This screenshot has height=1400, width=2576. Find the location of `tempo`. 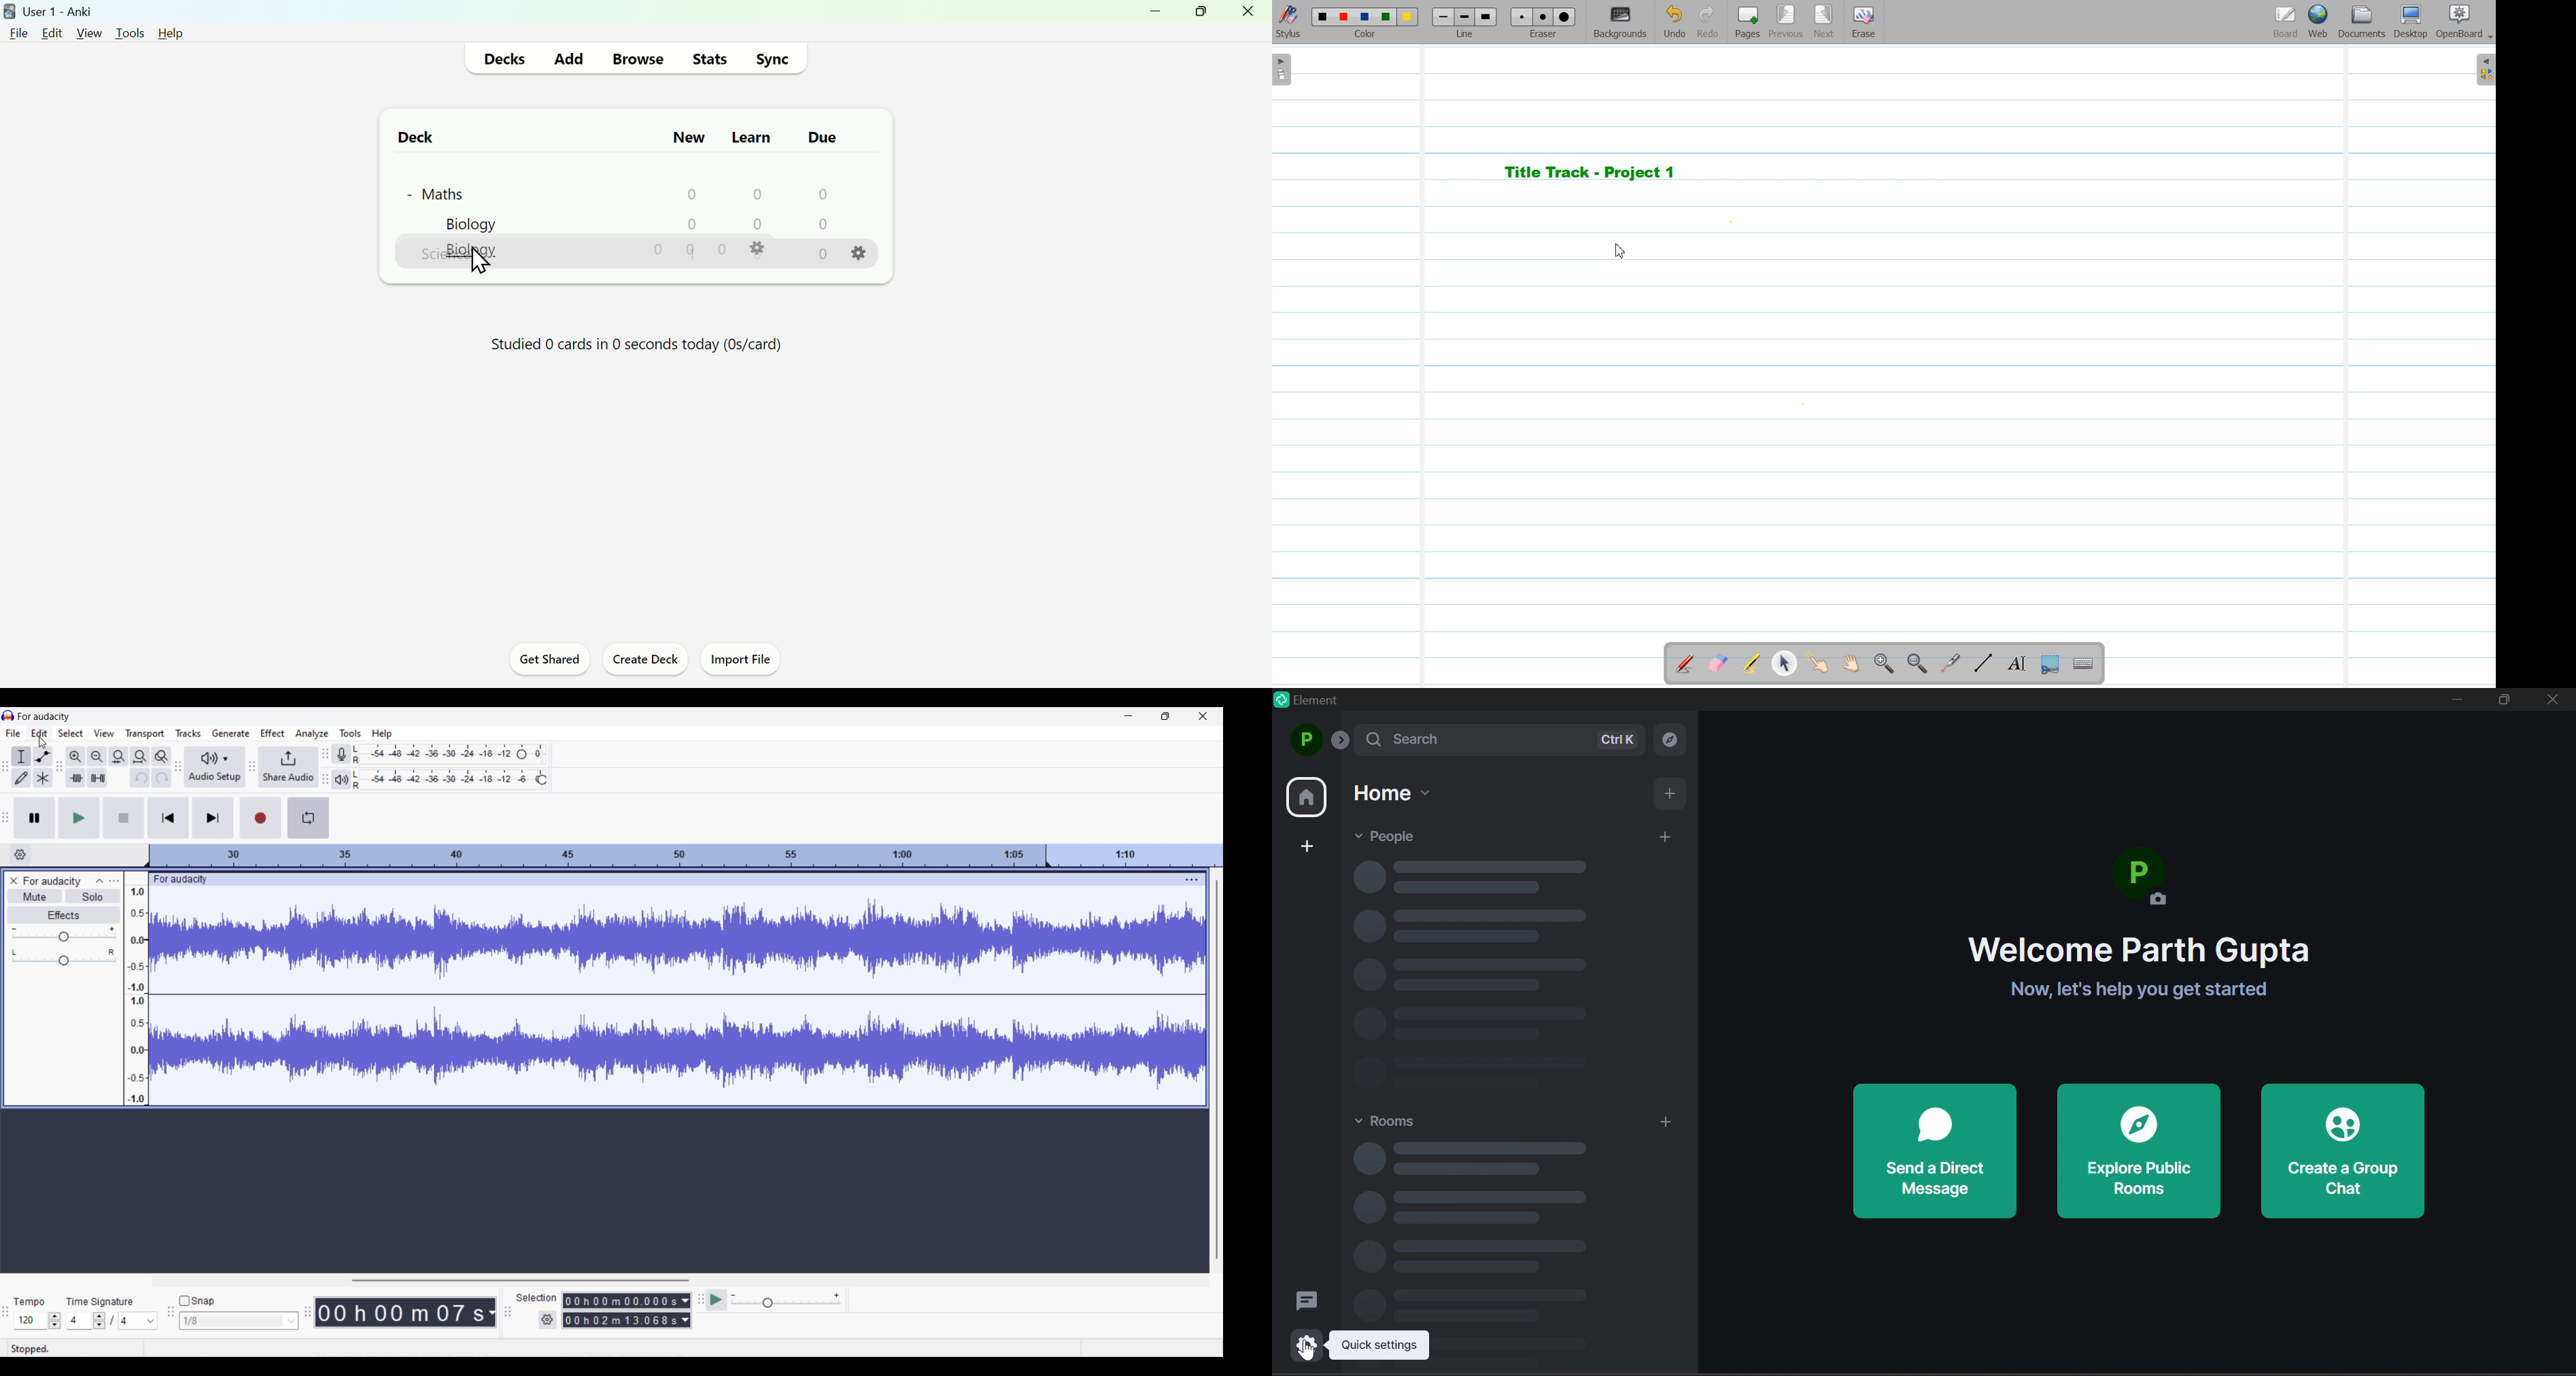

tempo is located at coordinates (29, 1303).